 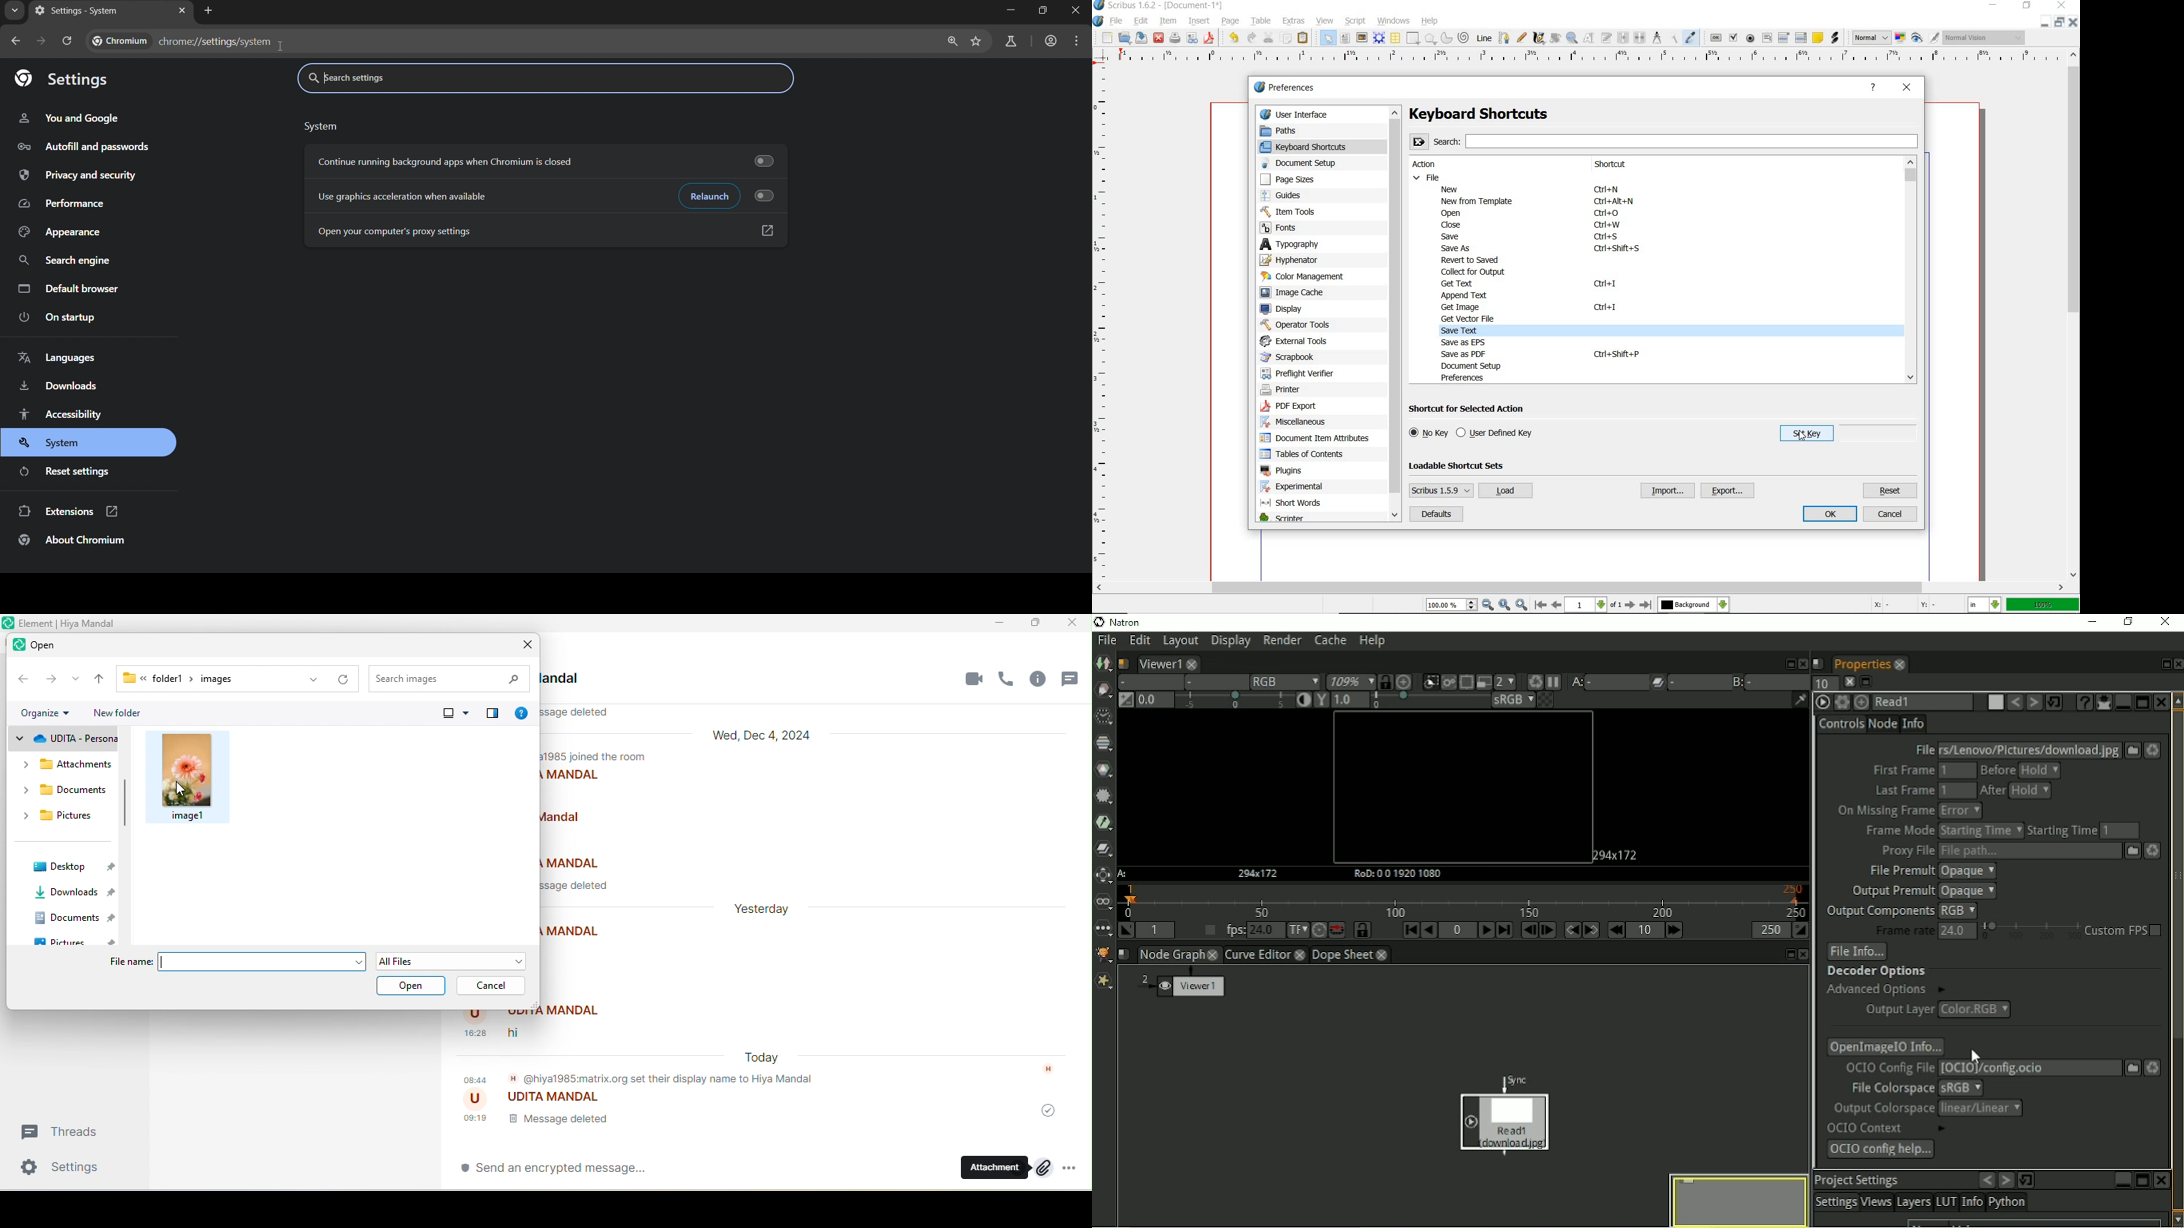 What do you see at coordinates (60, 318) in the screenshot?
I see `on startup` at bounding box center [60, 318].